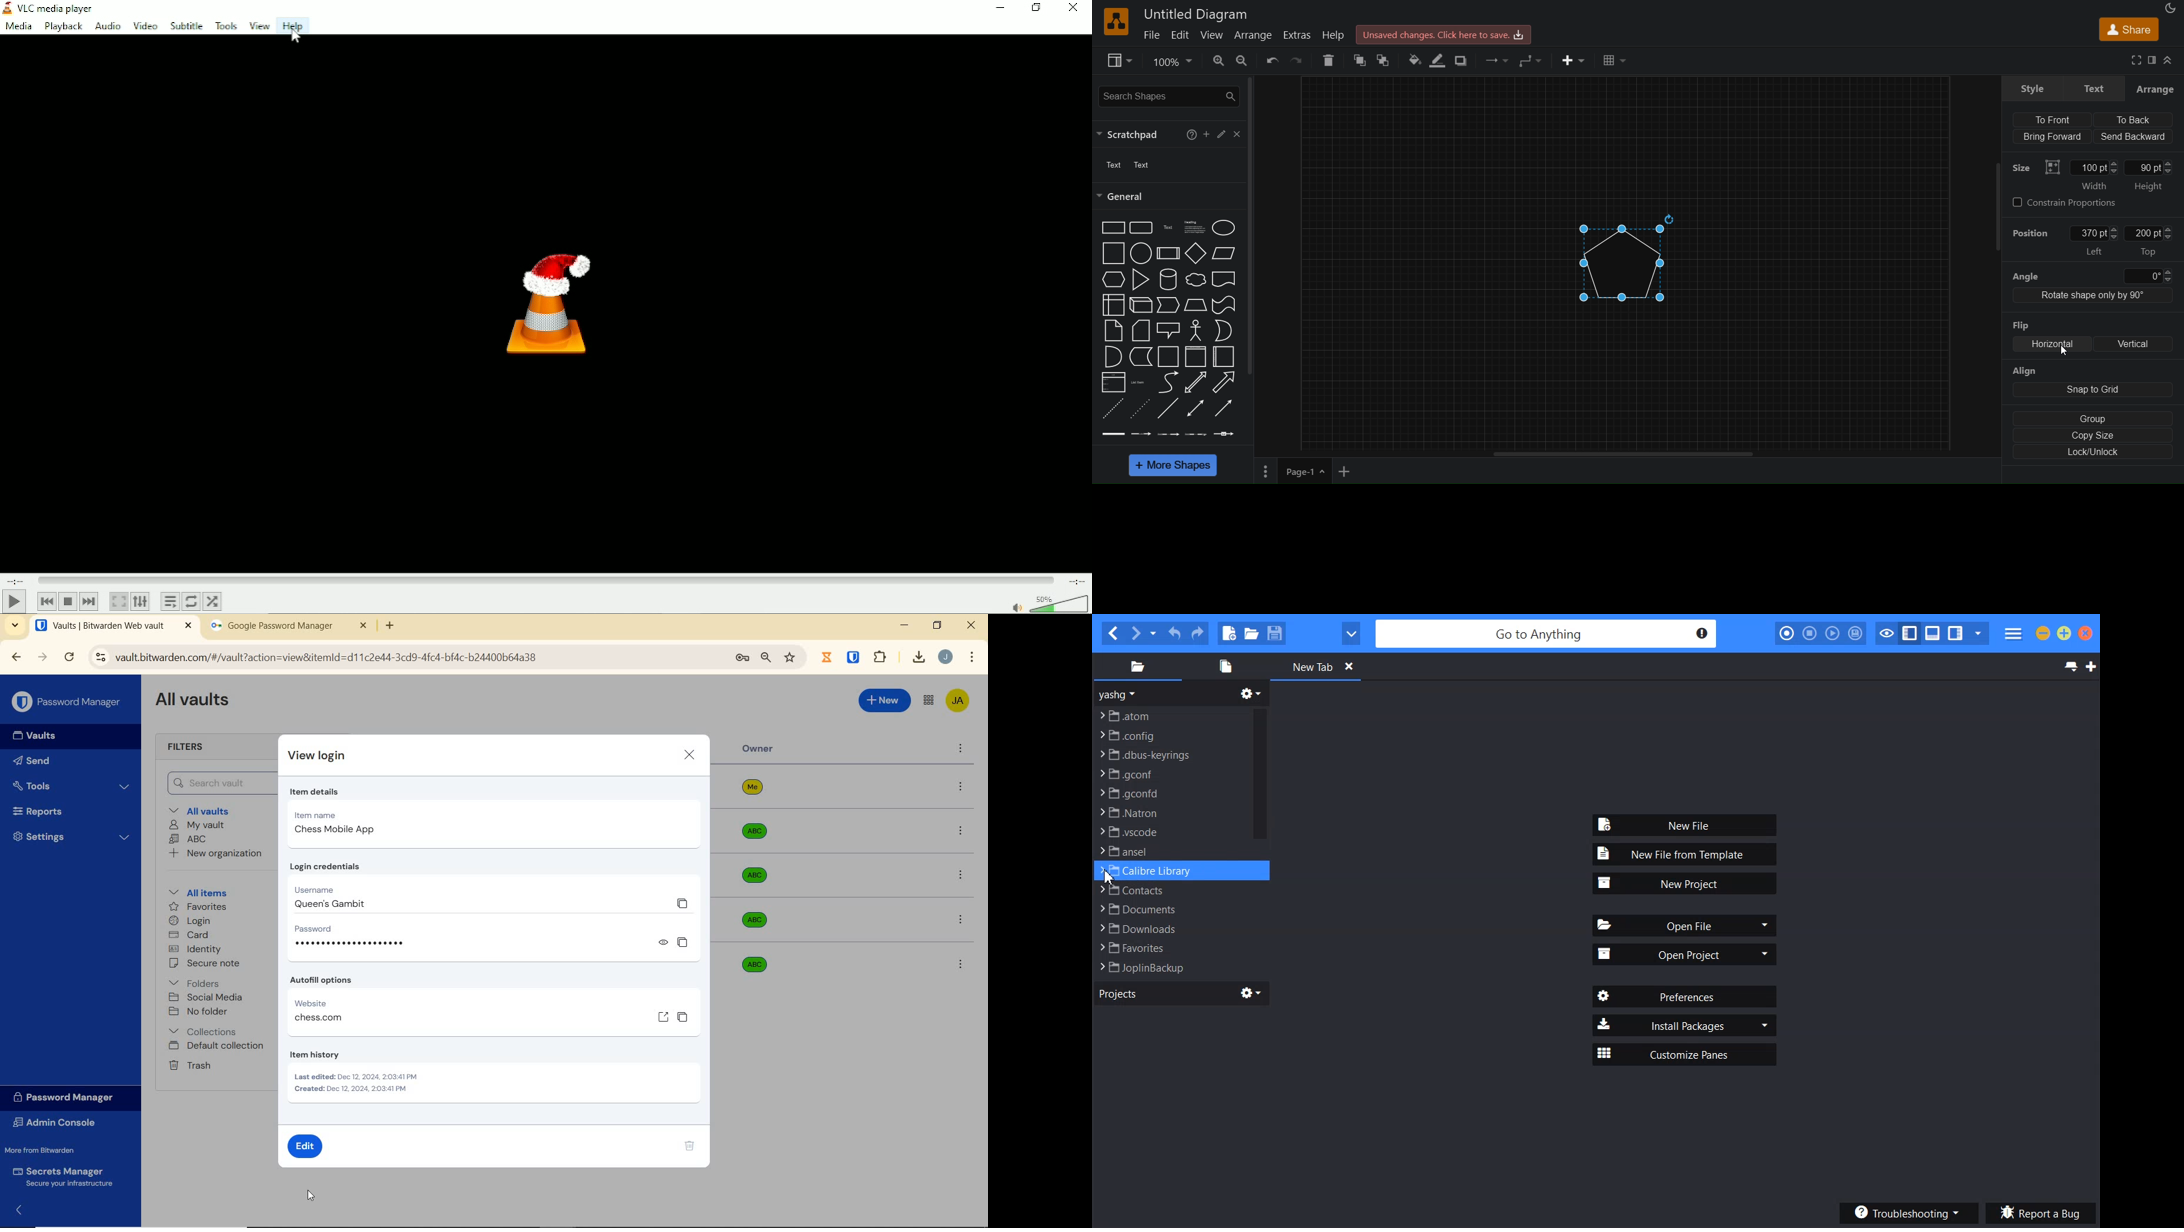  I want to click on line color, so click(1438, 60).